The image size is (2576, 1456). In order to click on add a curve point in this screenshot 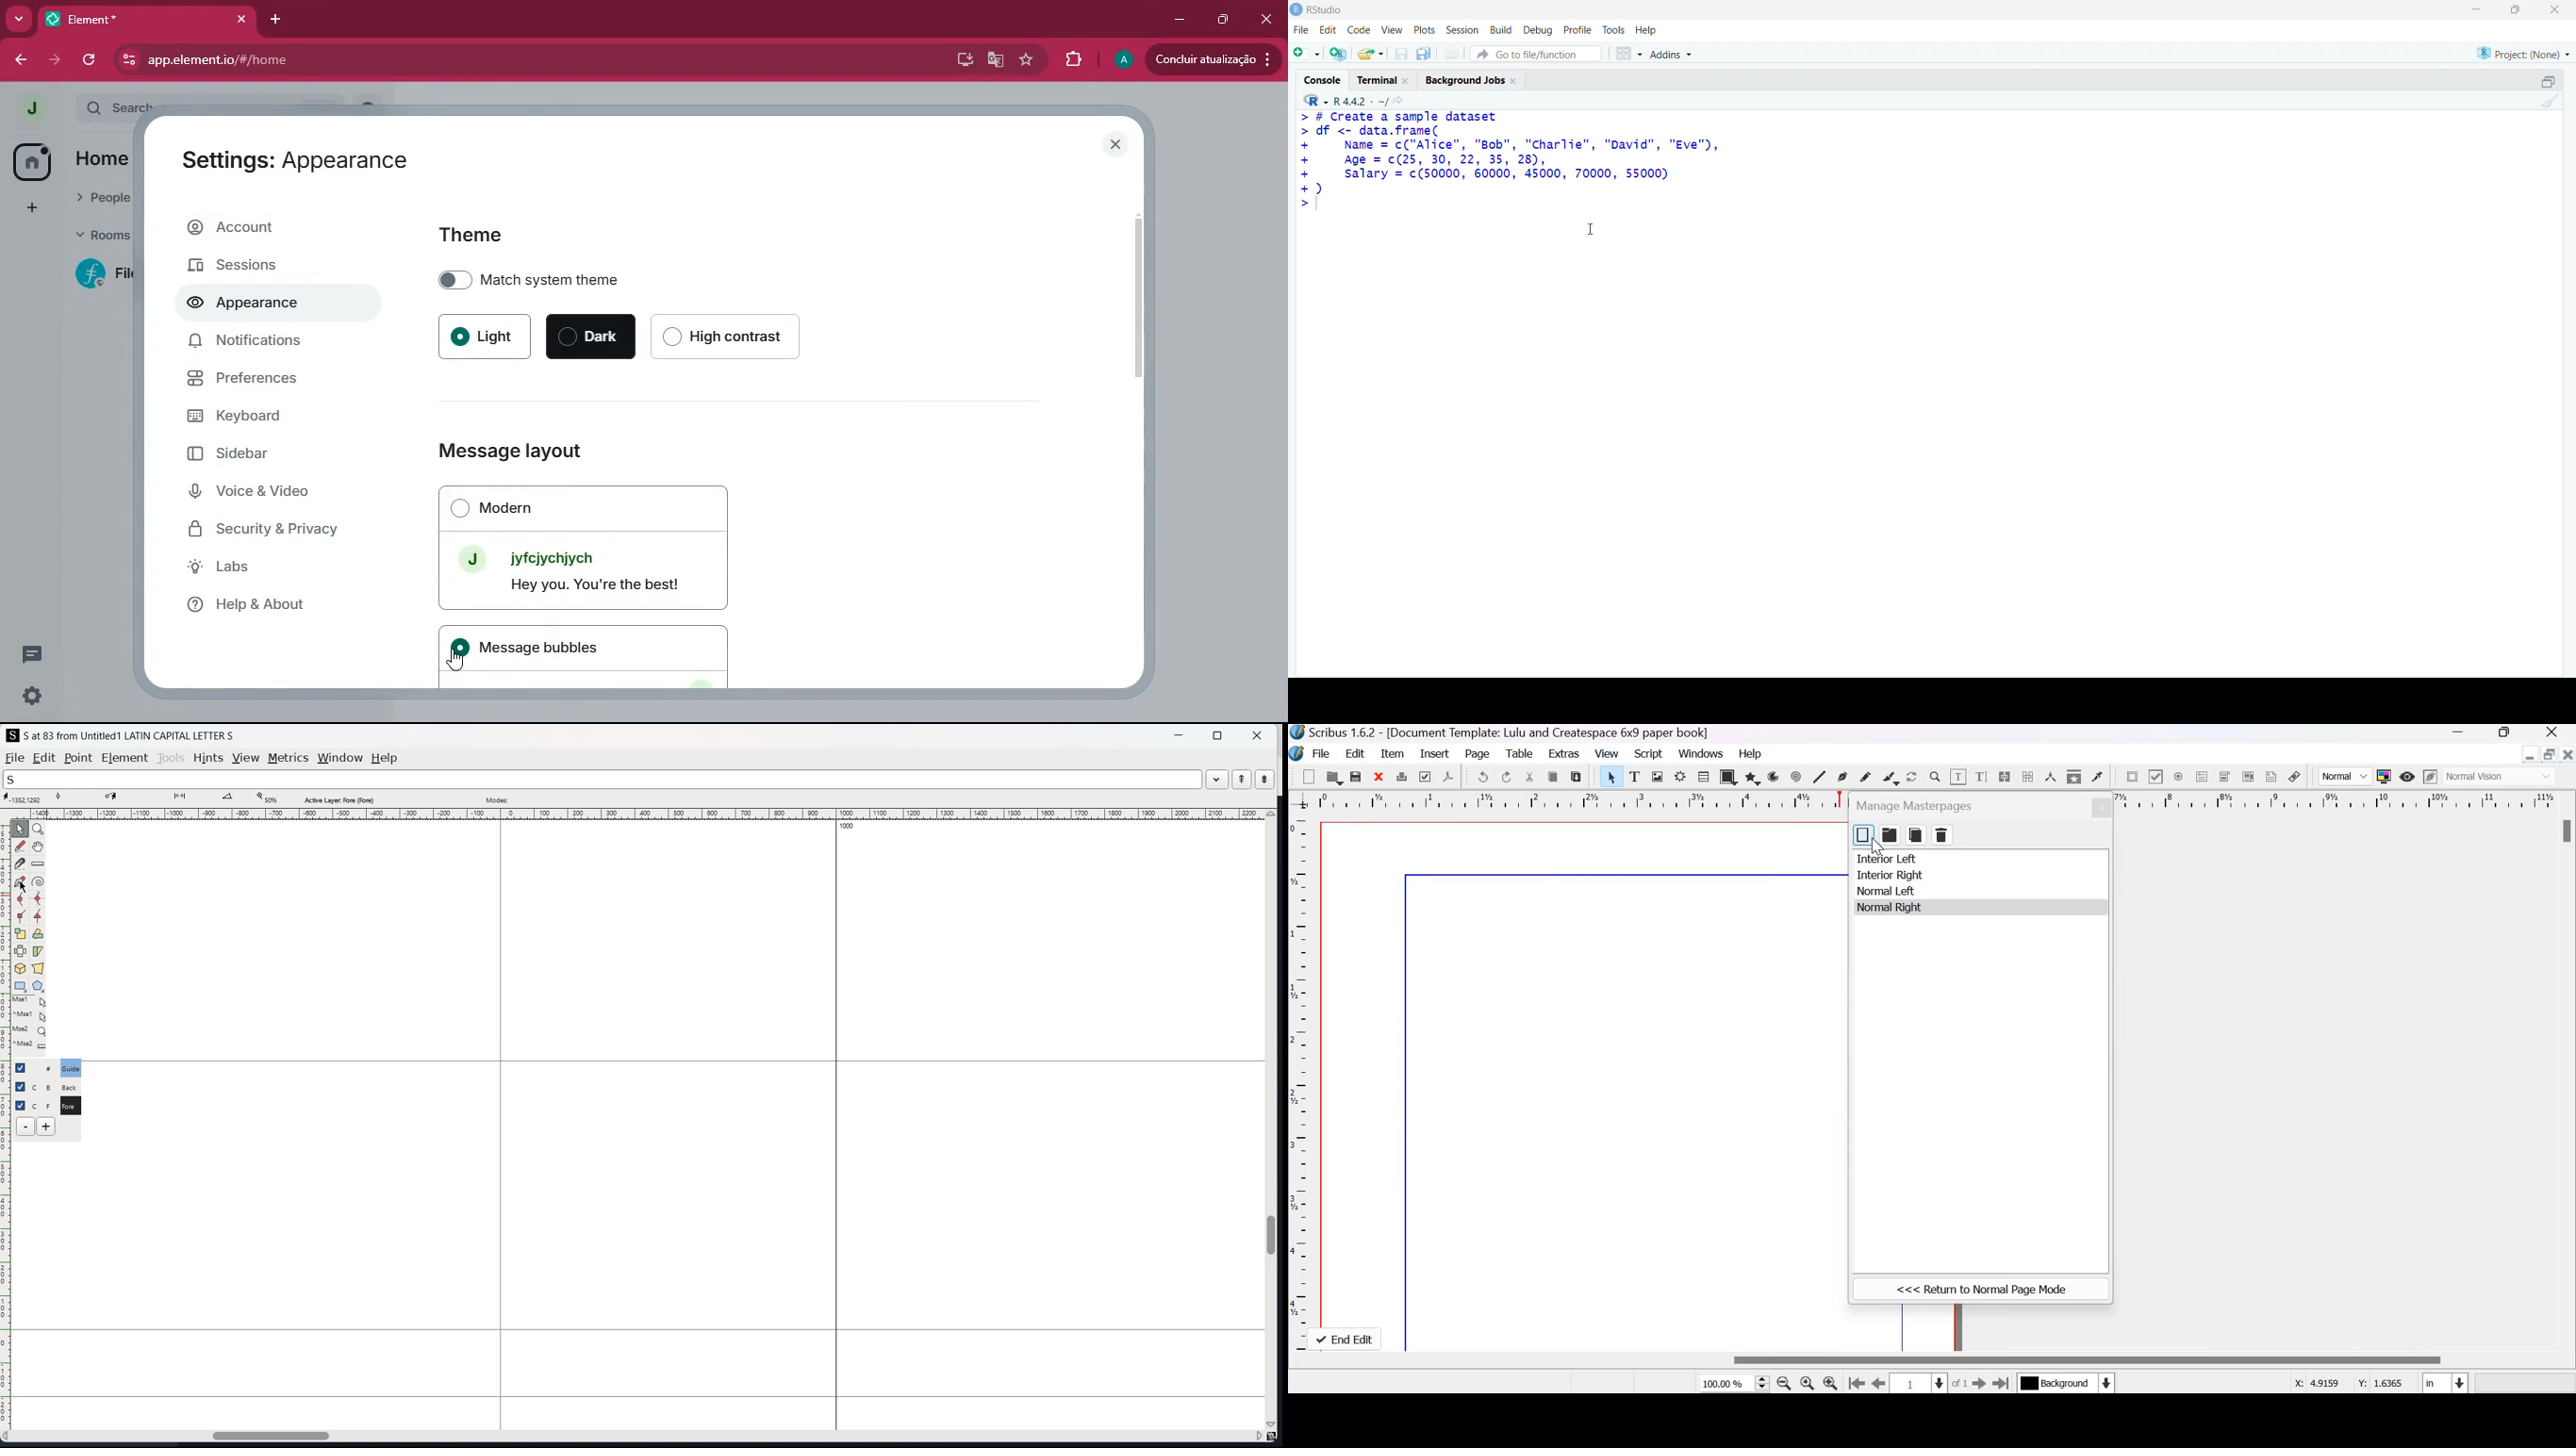, I will do `click(21, 899)`.